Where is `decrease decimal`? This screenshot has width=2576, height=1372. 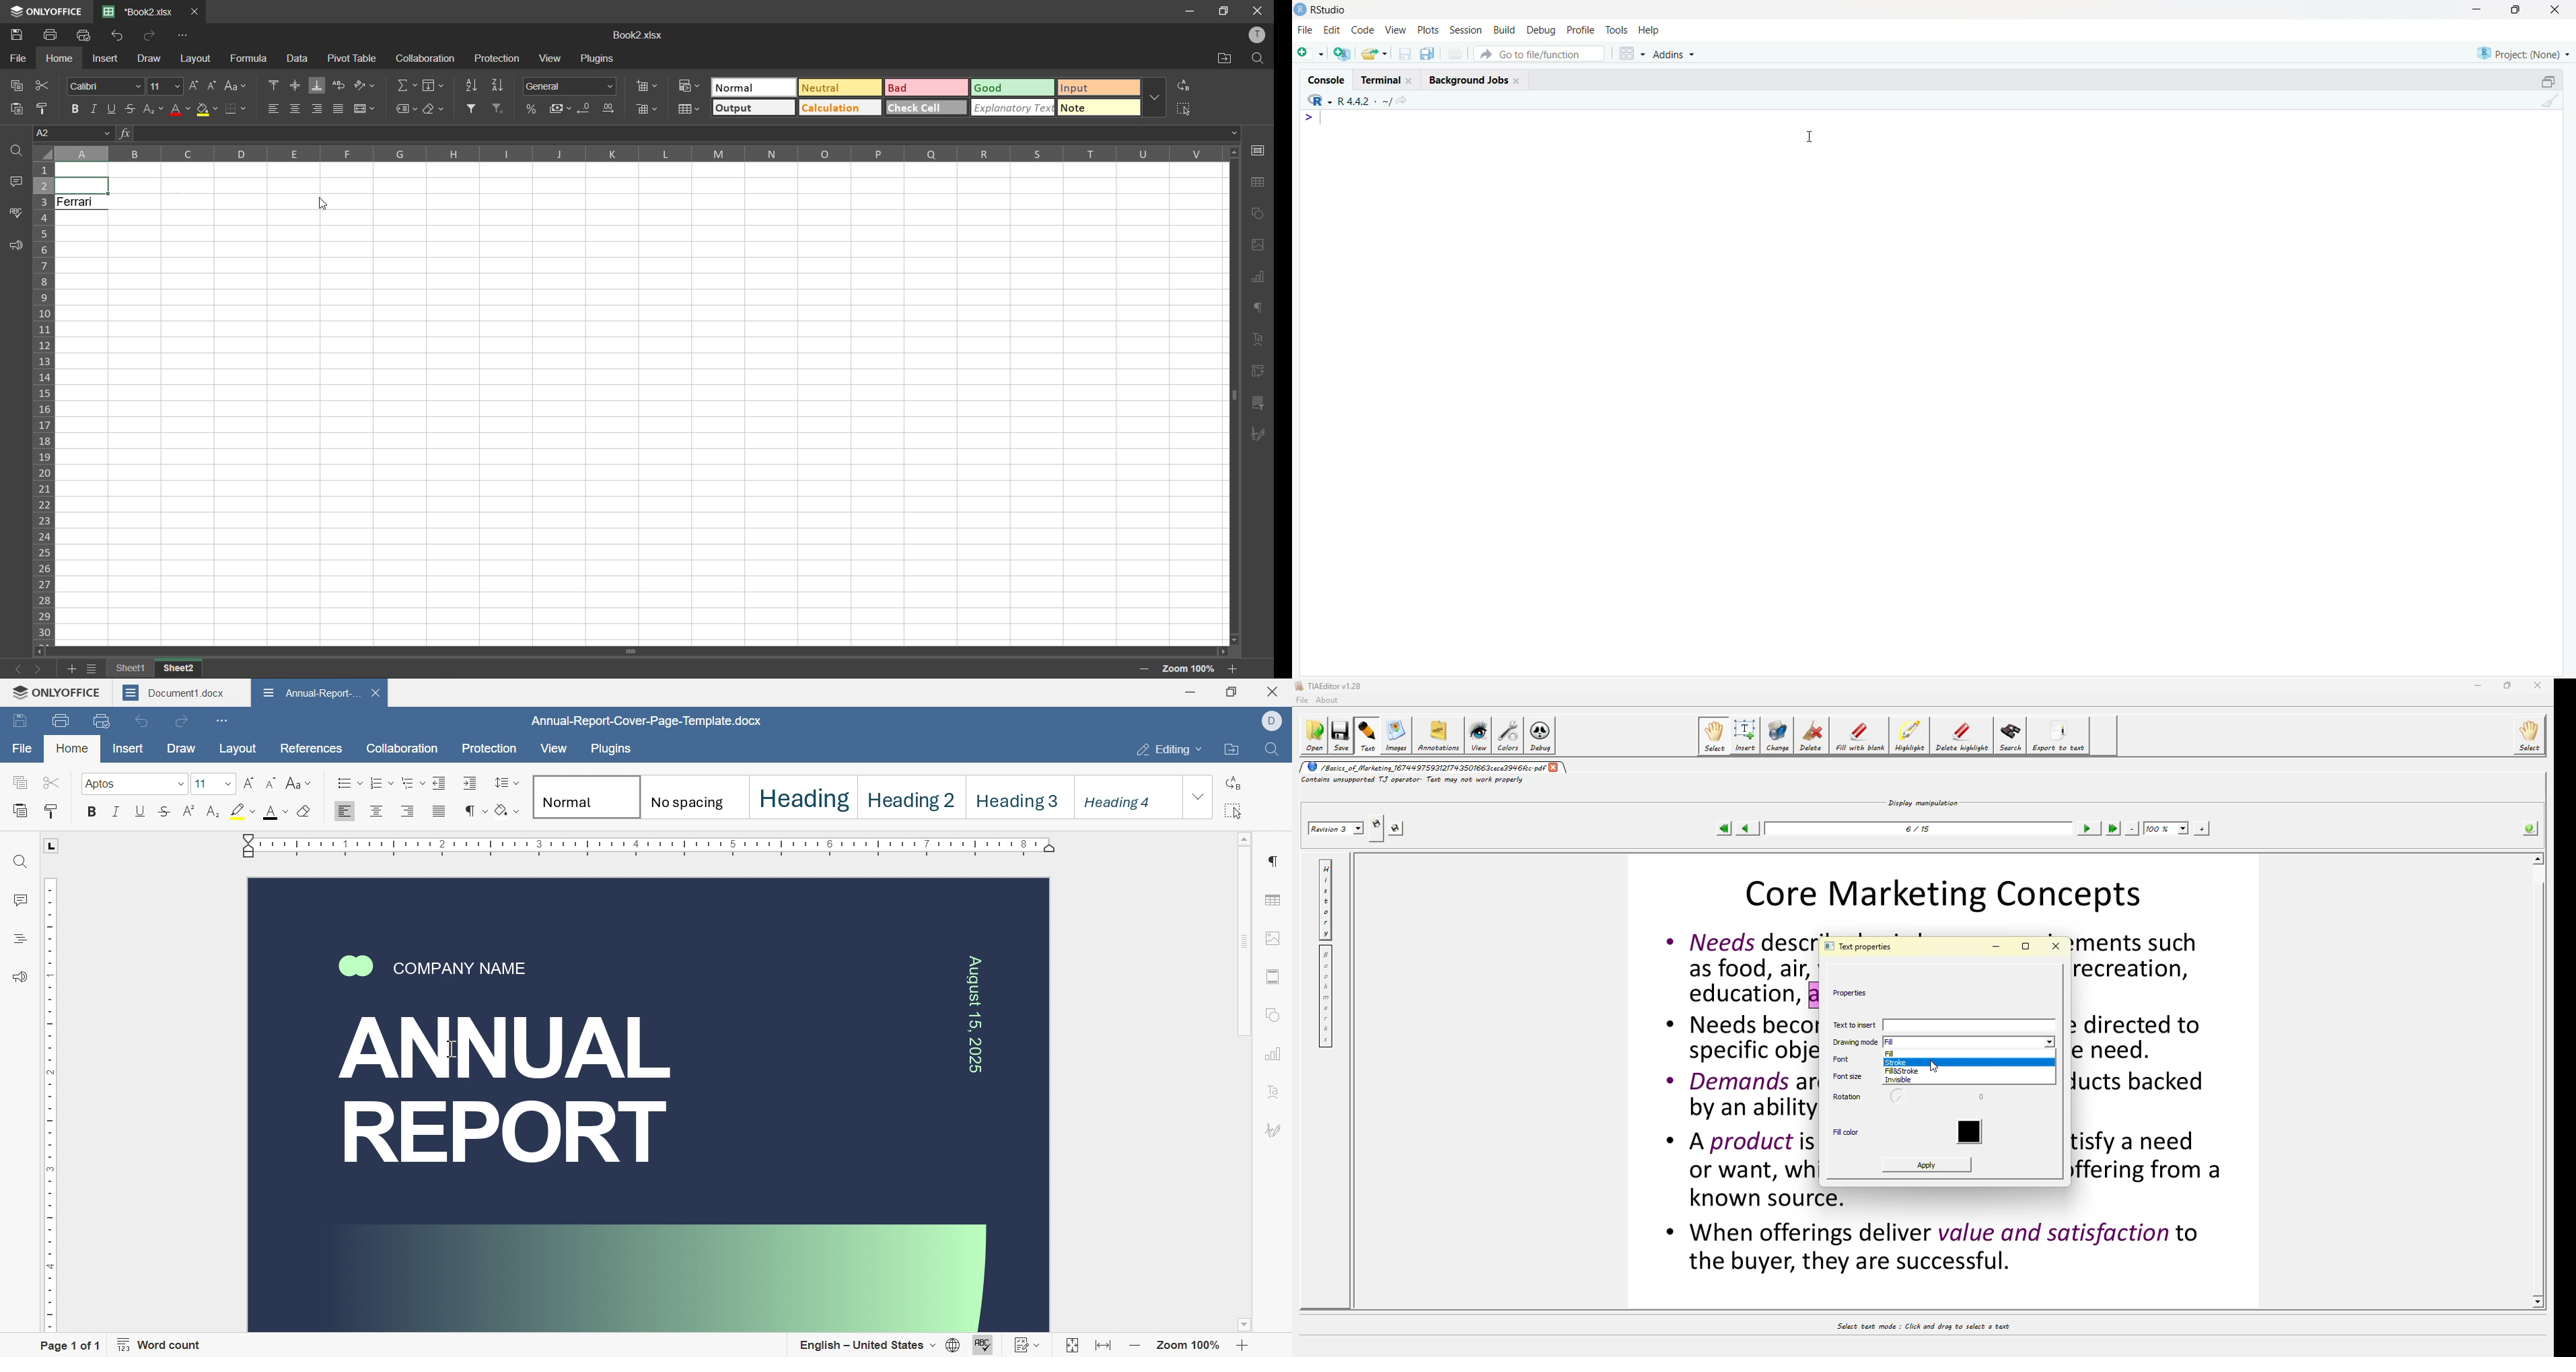
decrease decimal is located at coordinates (585, 110).